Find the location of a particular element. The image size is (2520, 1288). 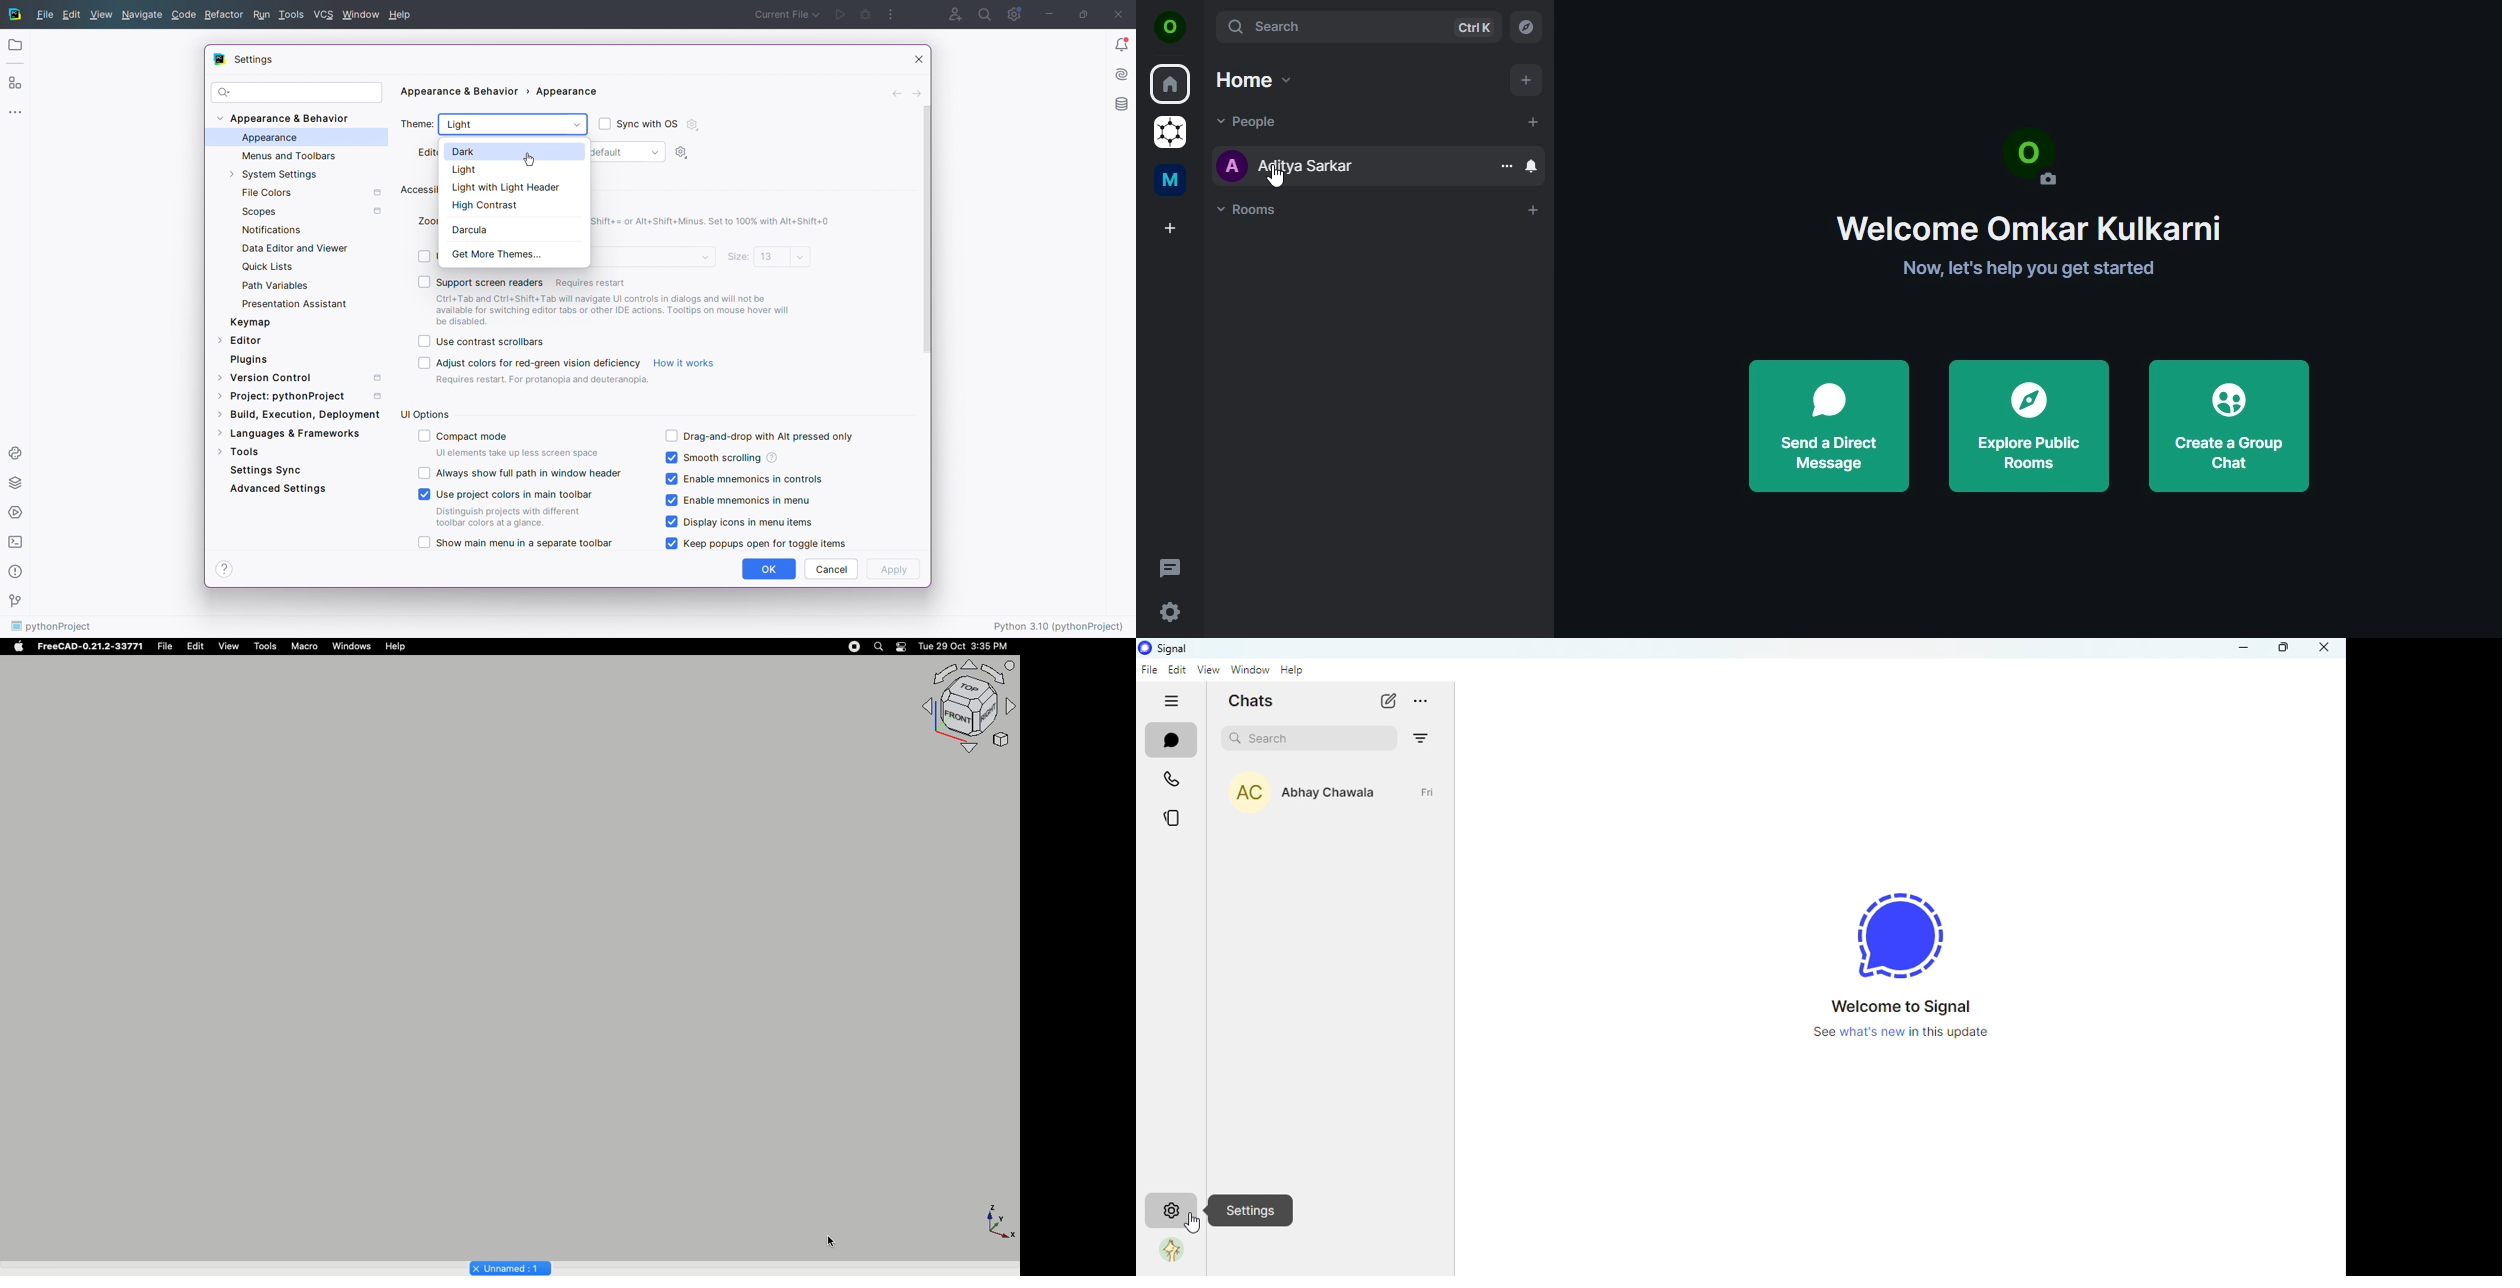

graoheneos is located at coordinates (1170, 134).